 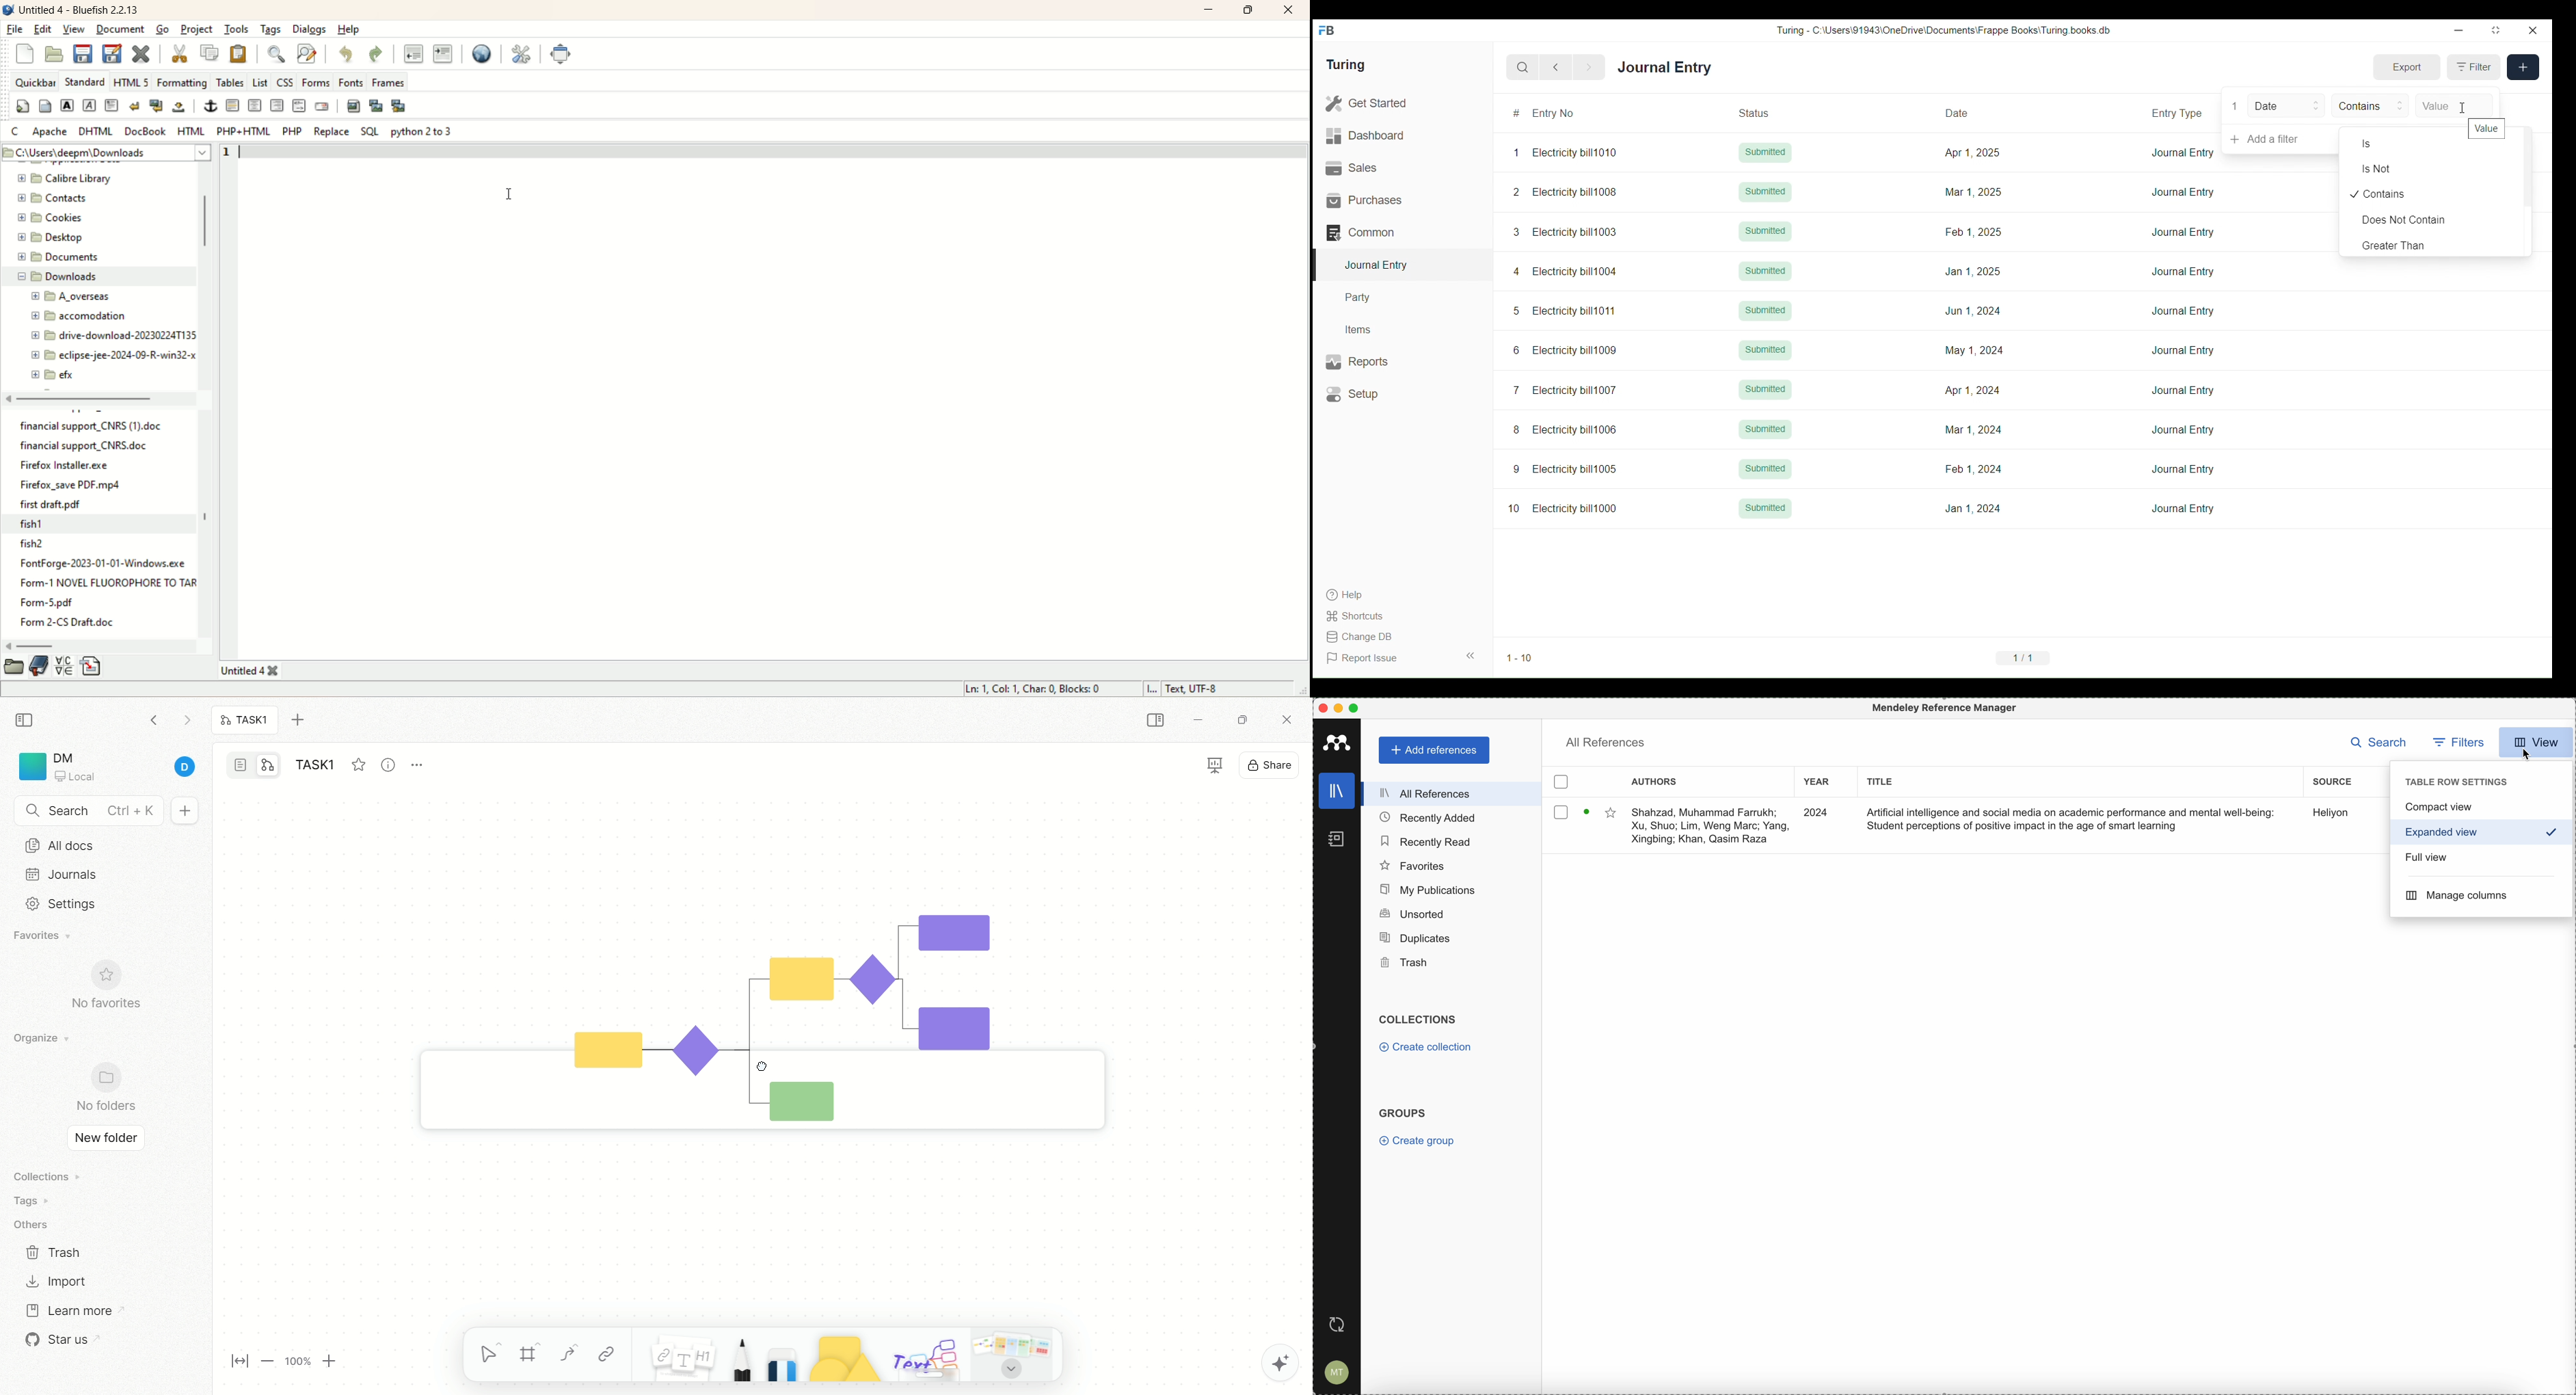 What do you see at coordinates (271, 31) in the screenshot?
I see `tags` at bounding box center [271, 31].